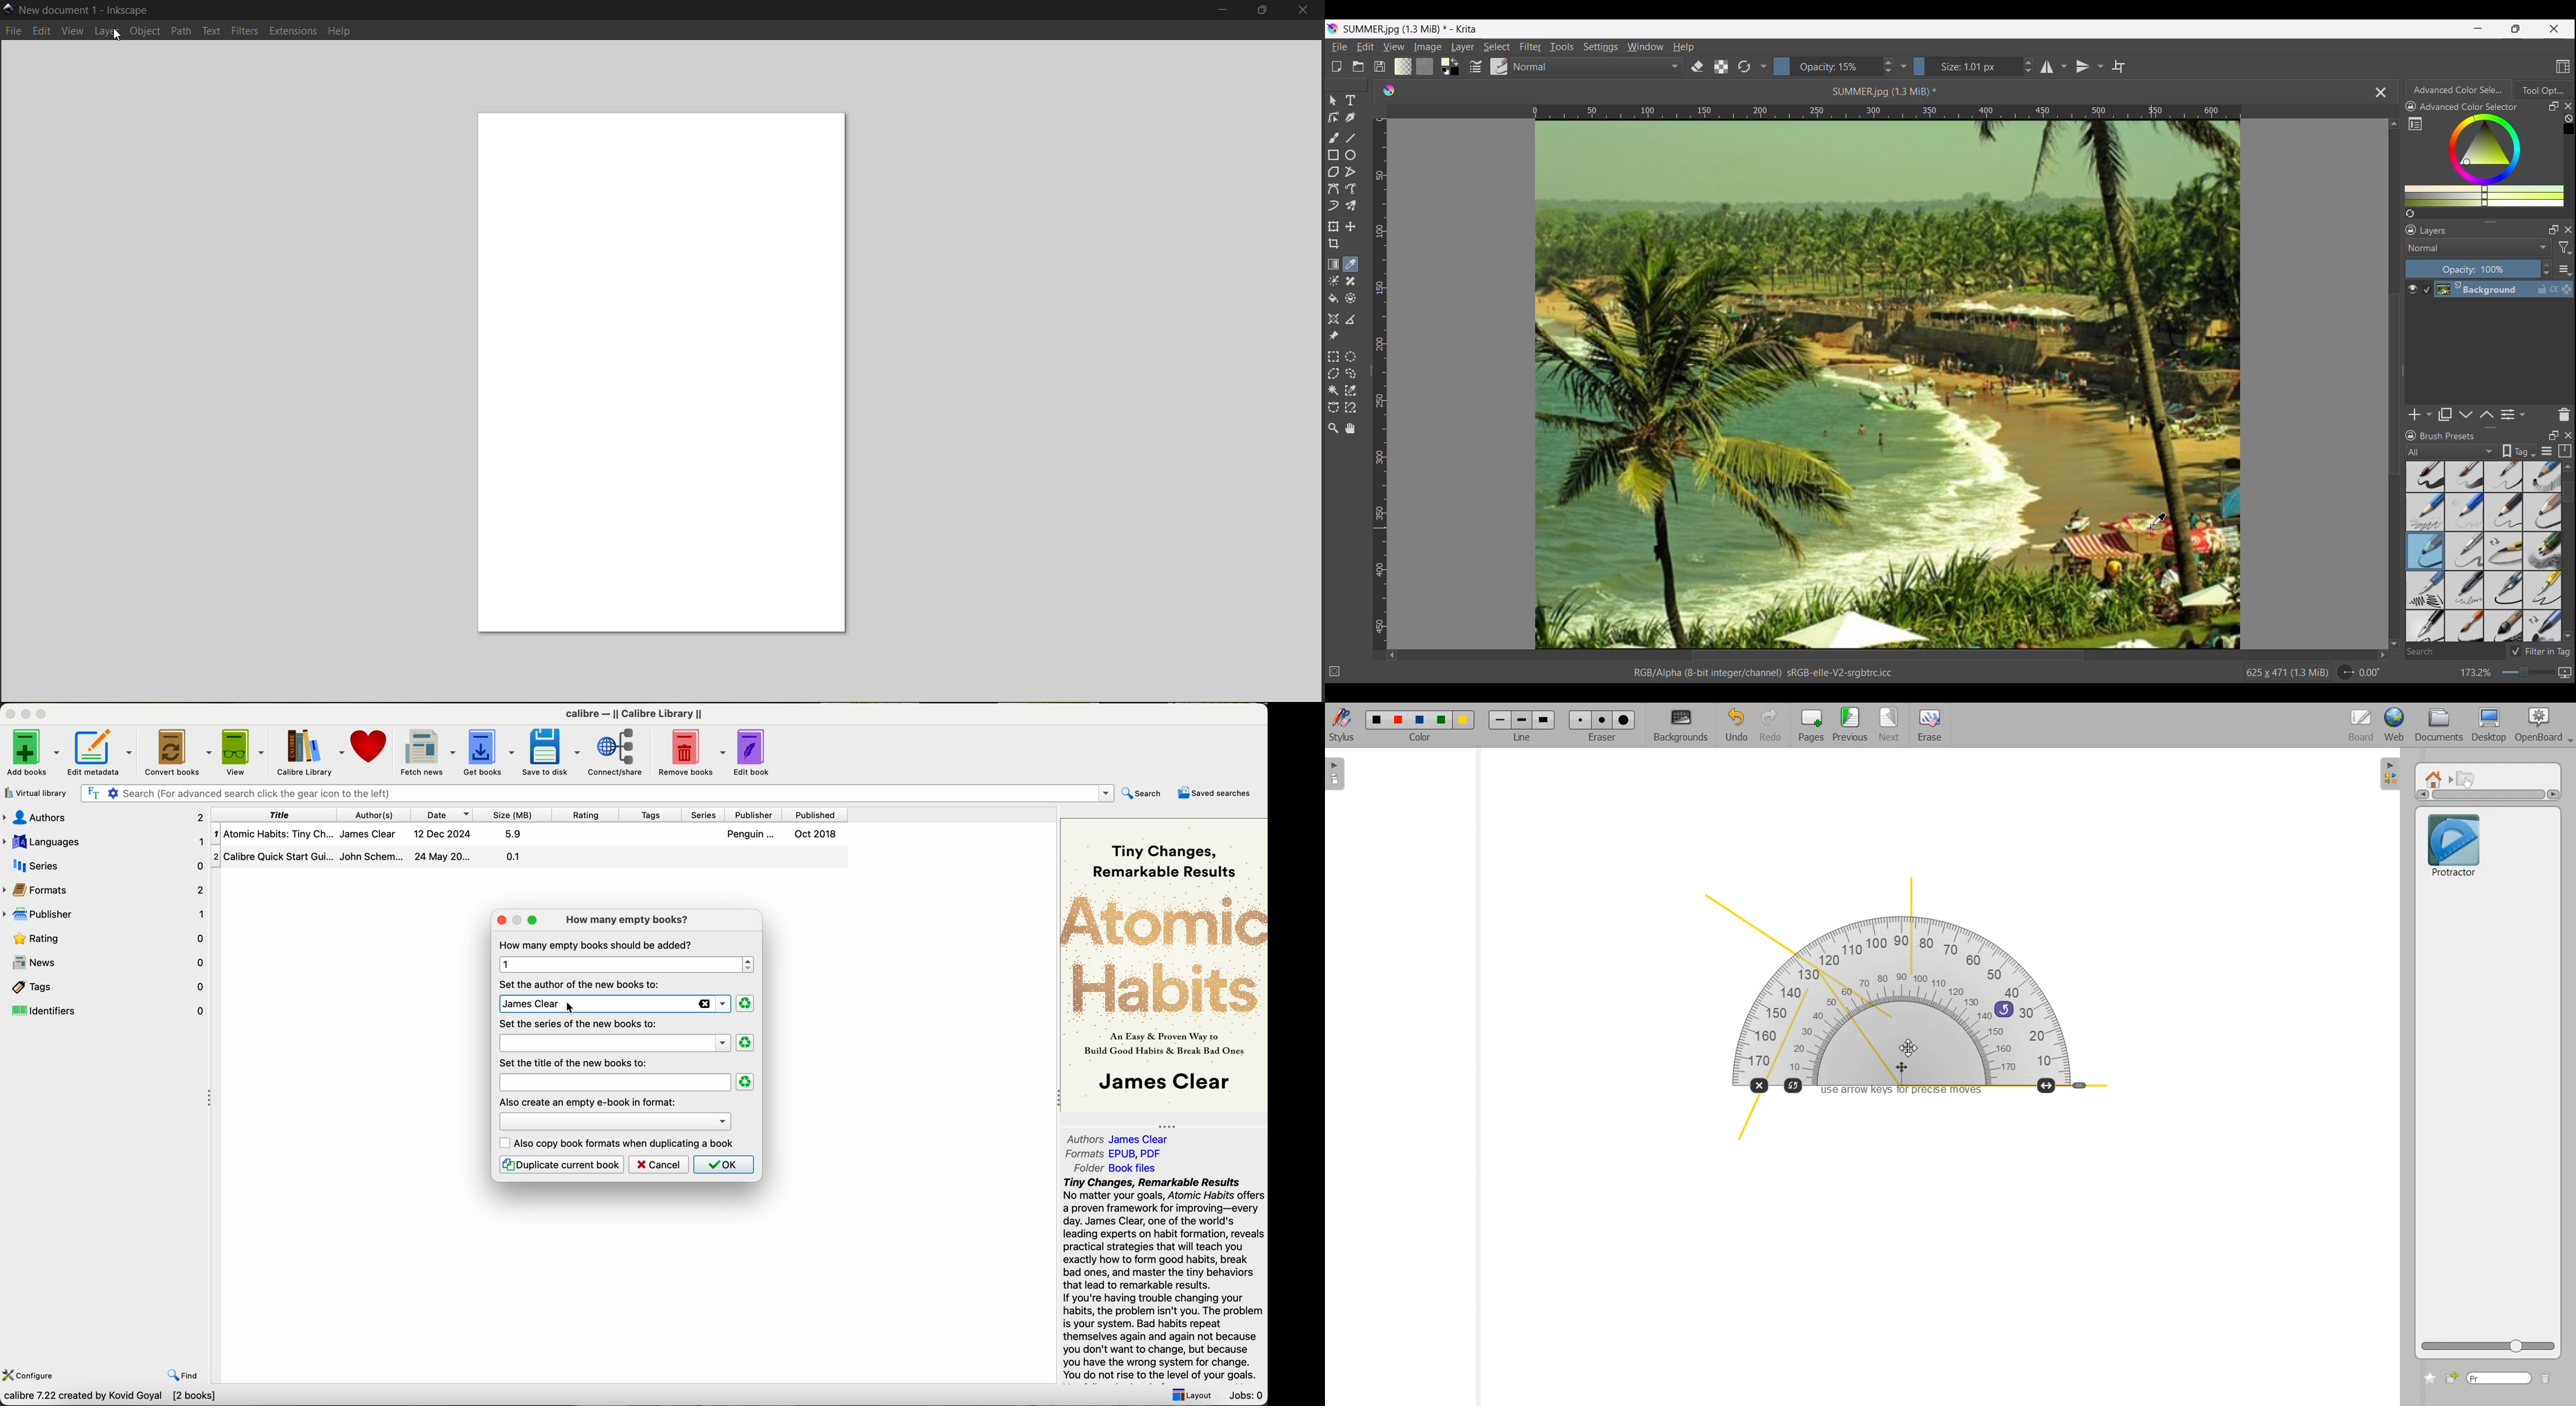 The width and height of the screenshot is (2576, 1428). I want to click on Logo, so click(8, 9).